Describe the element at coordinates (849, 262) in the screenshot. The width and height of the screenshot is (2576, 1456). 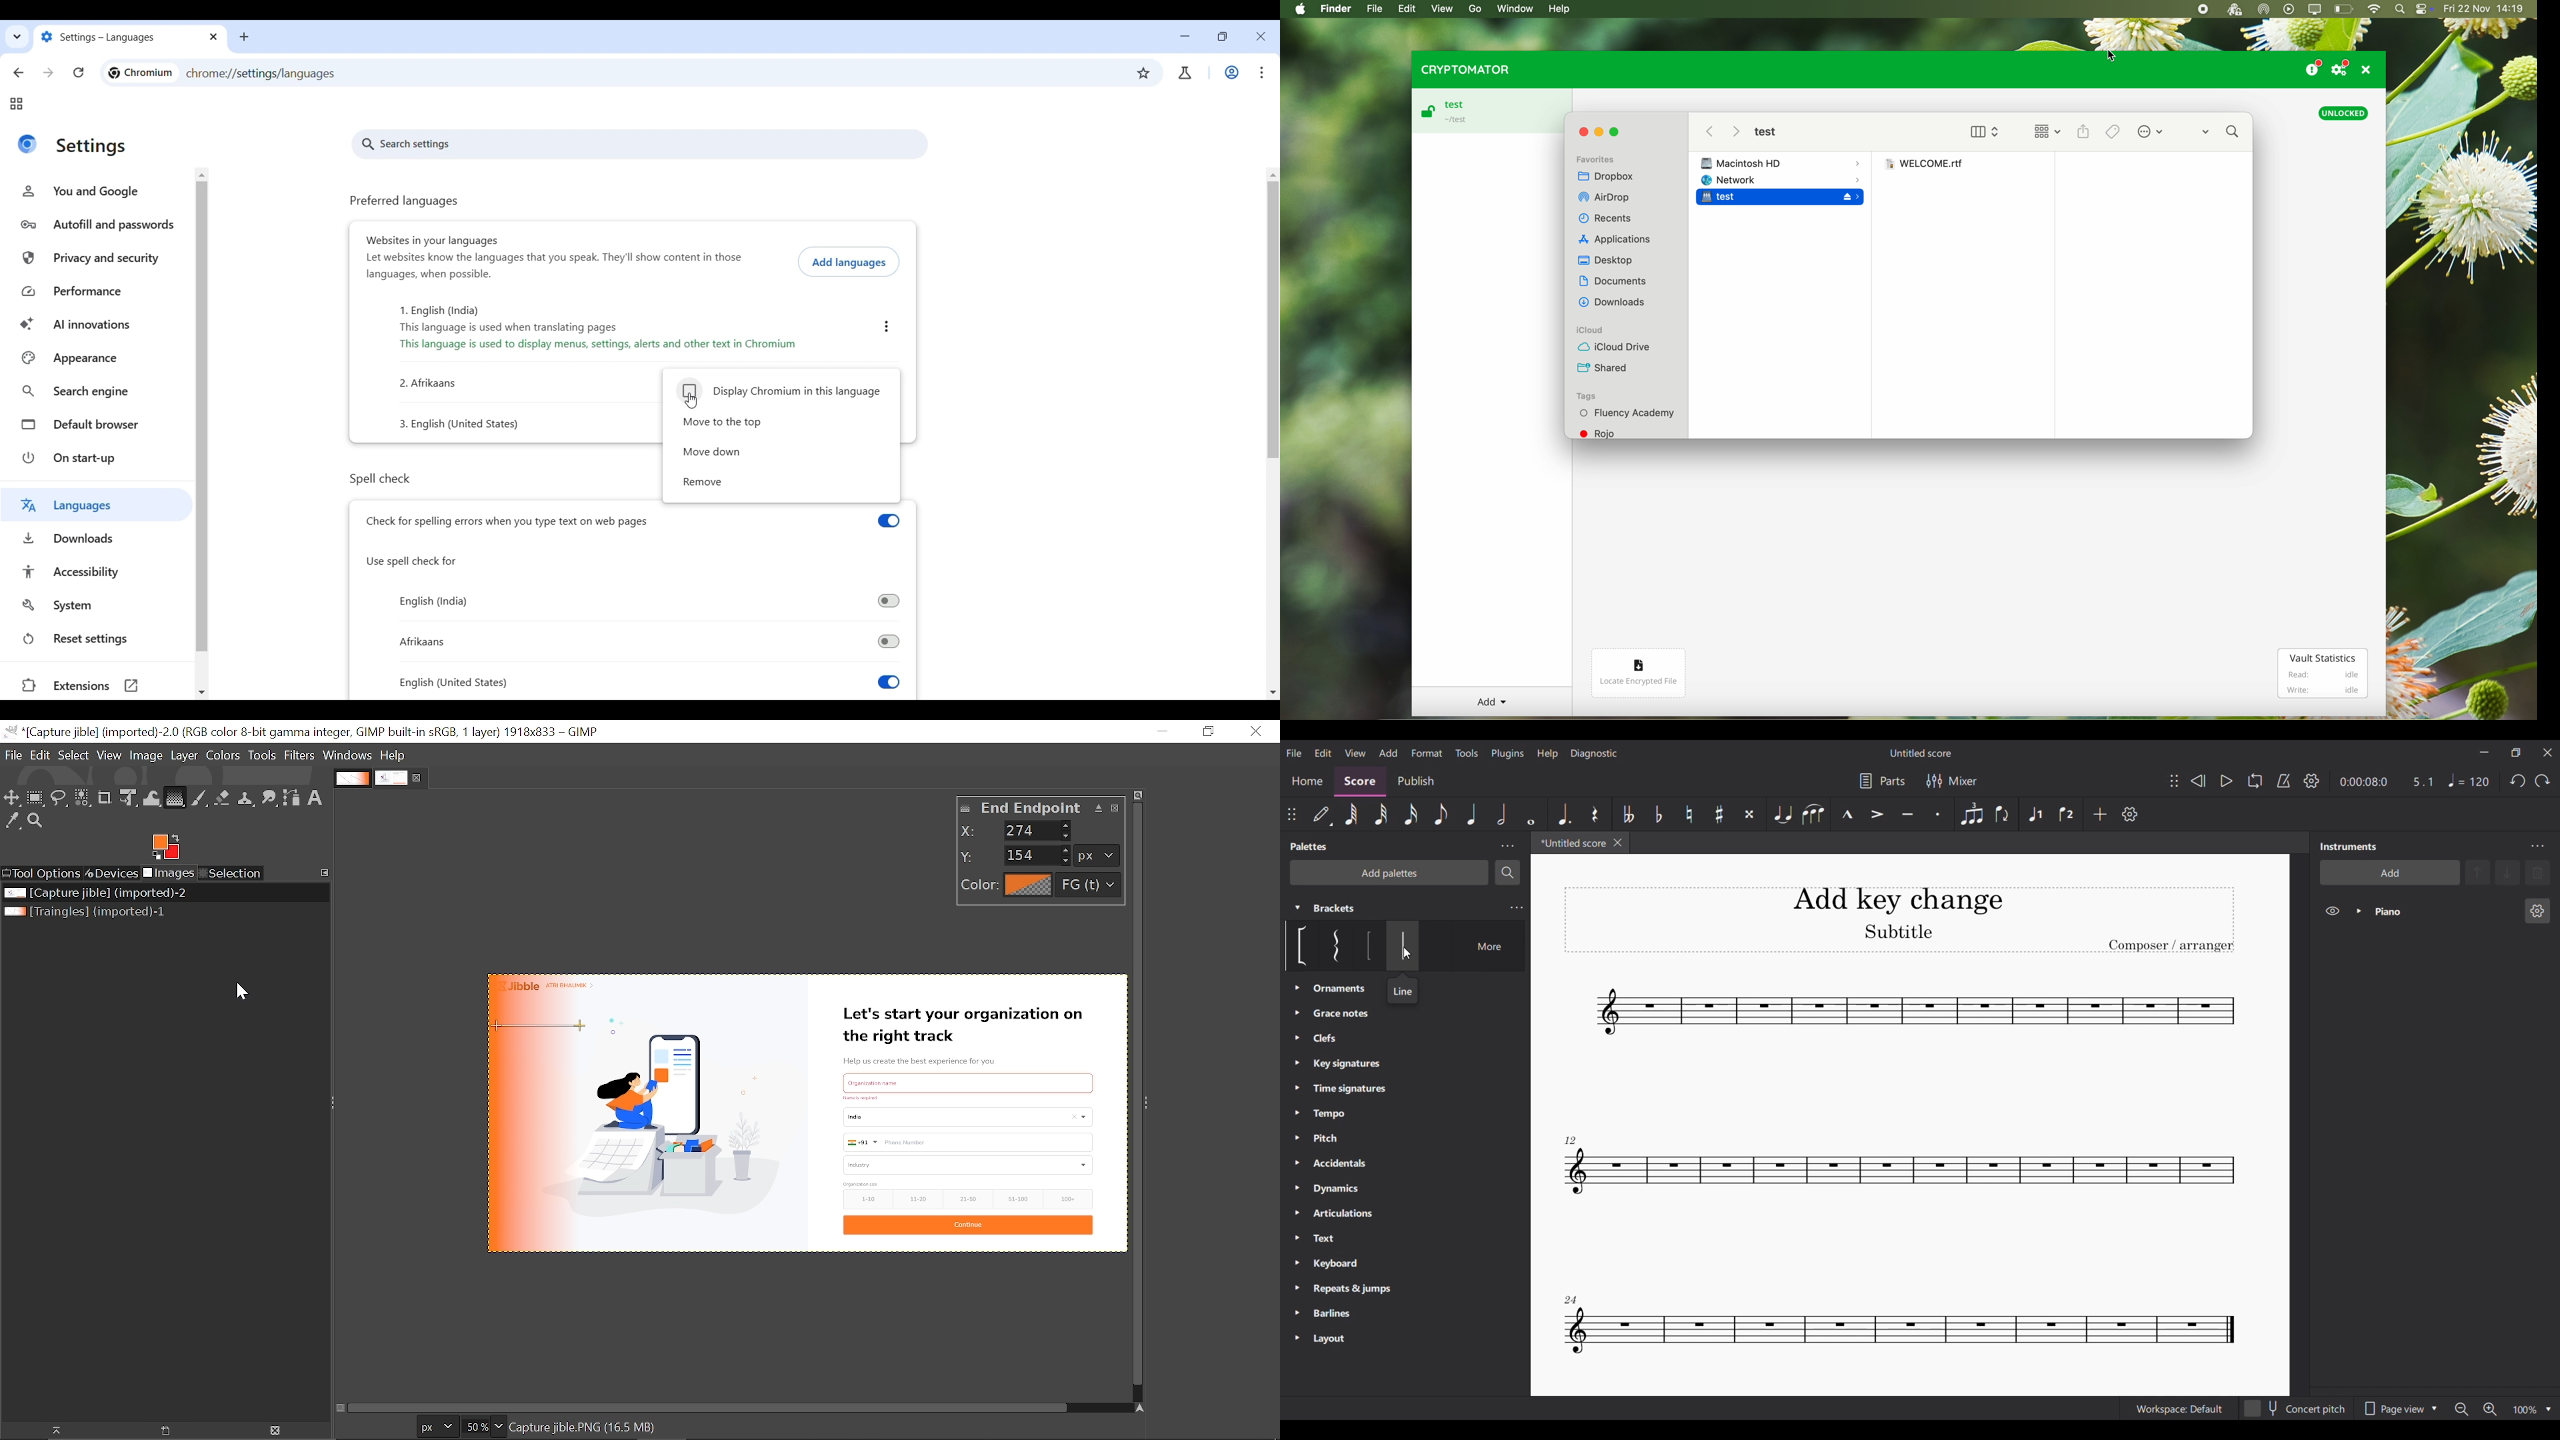
I see `Add languages` at that location.